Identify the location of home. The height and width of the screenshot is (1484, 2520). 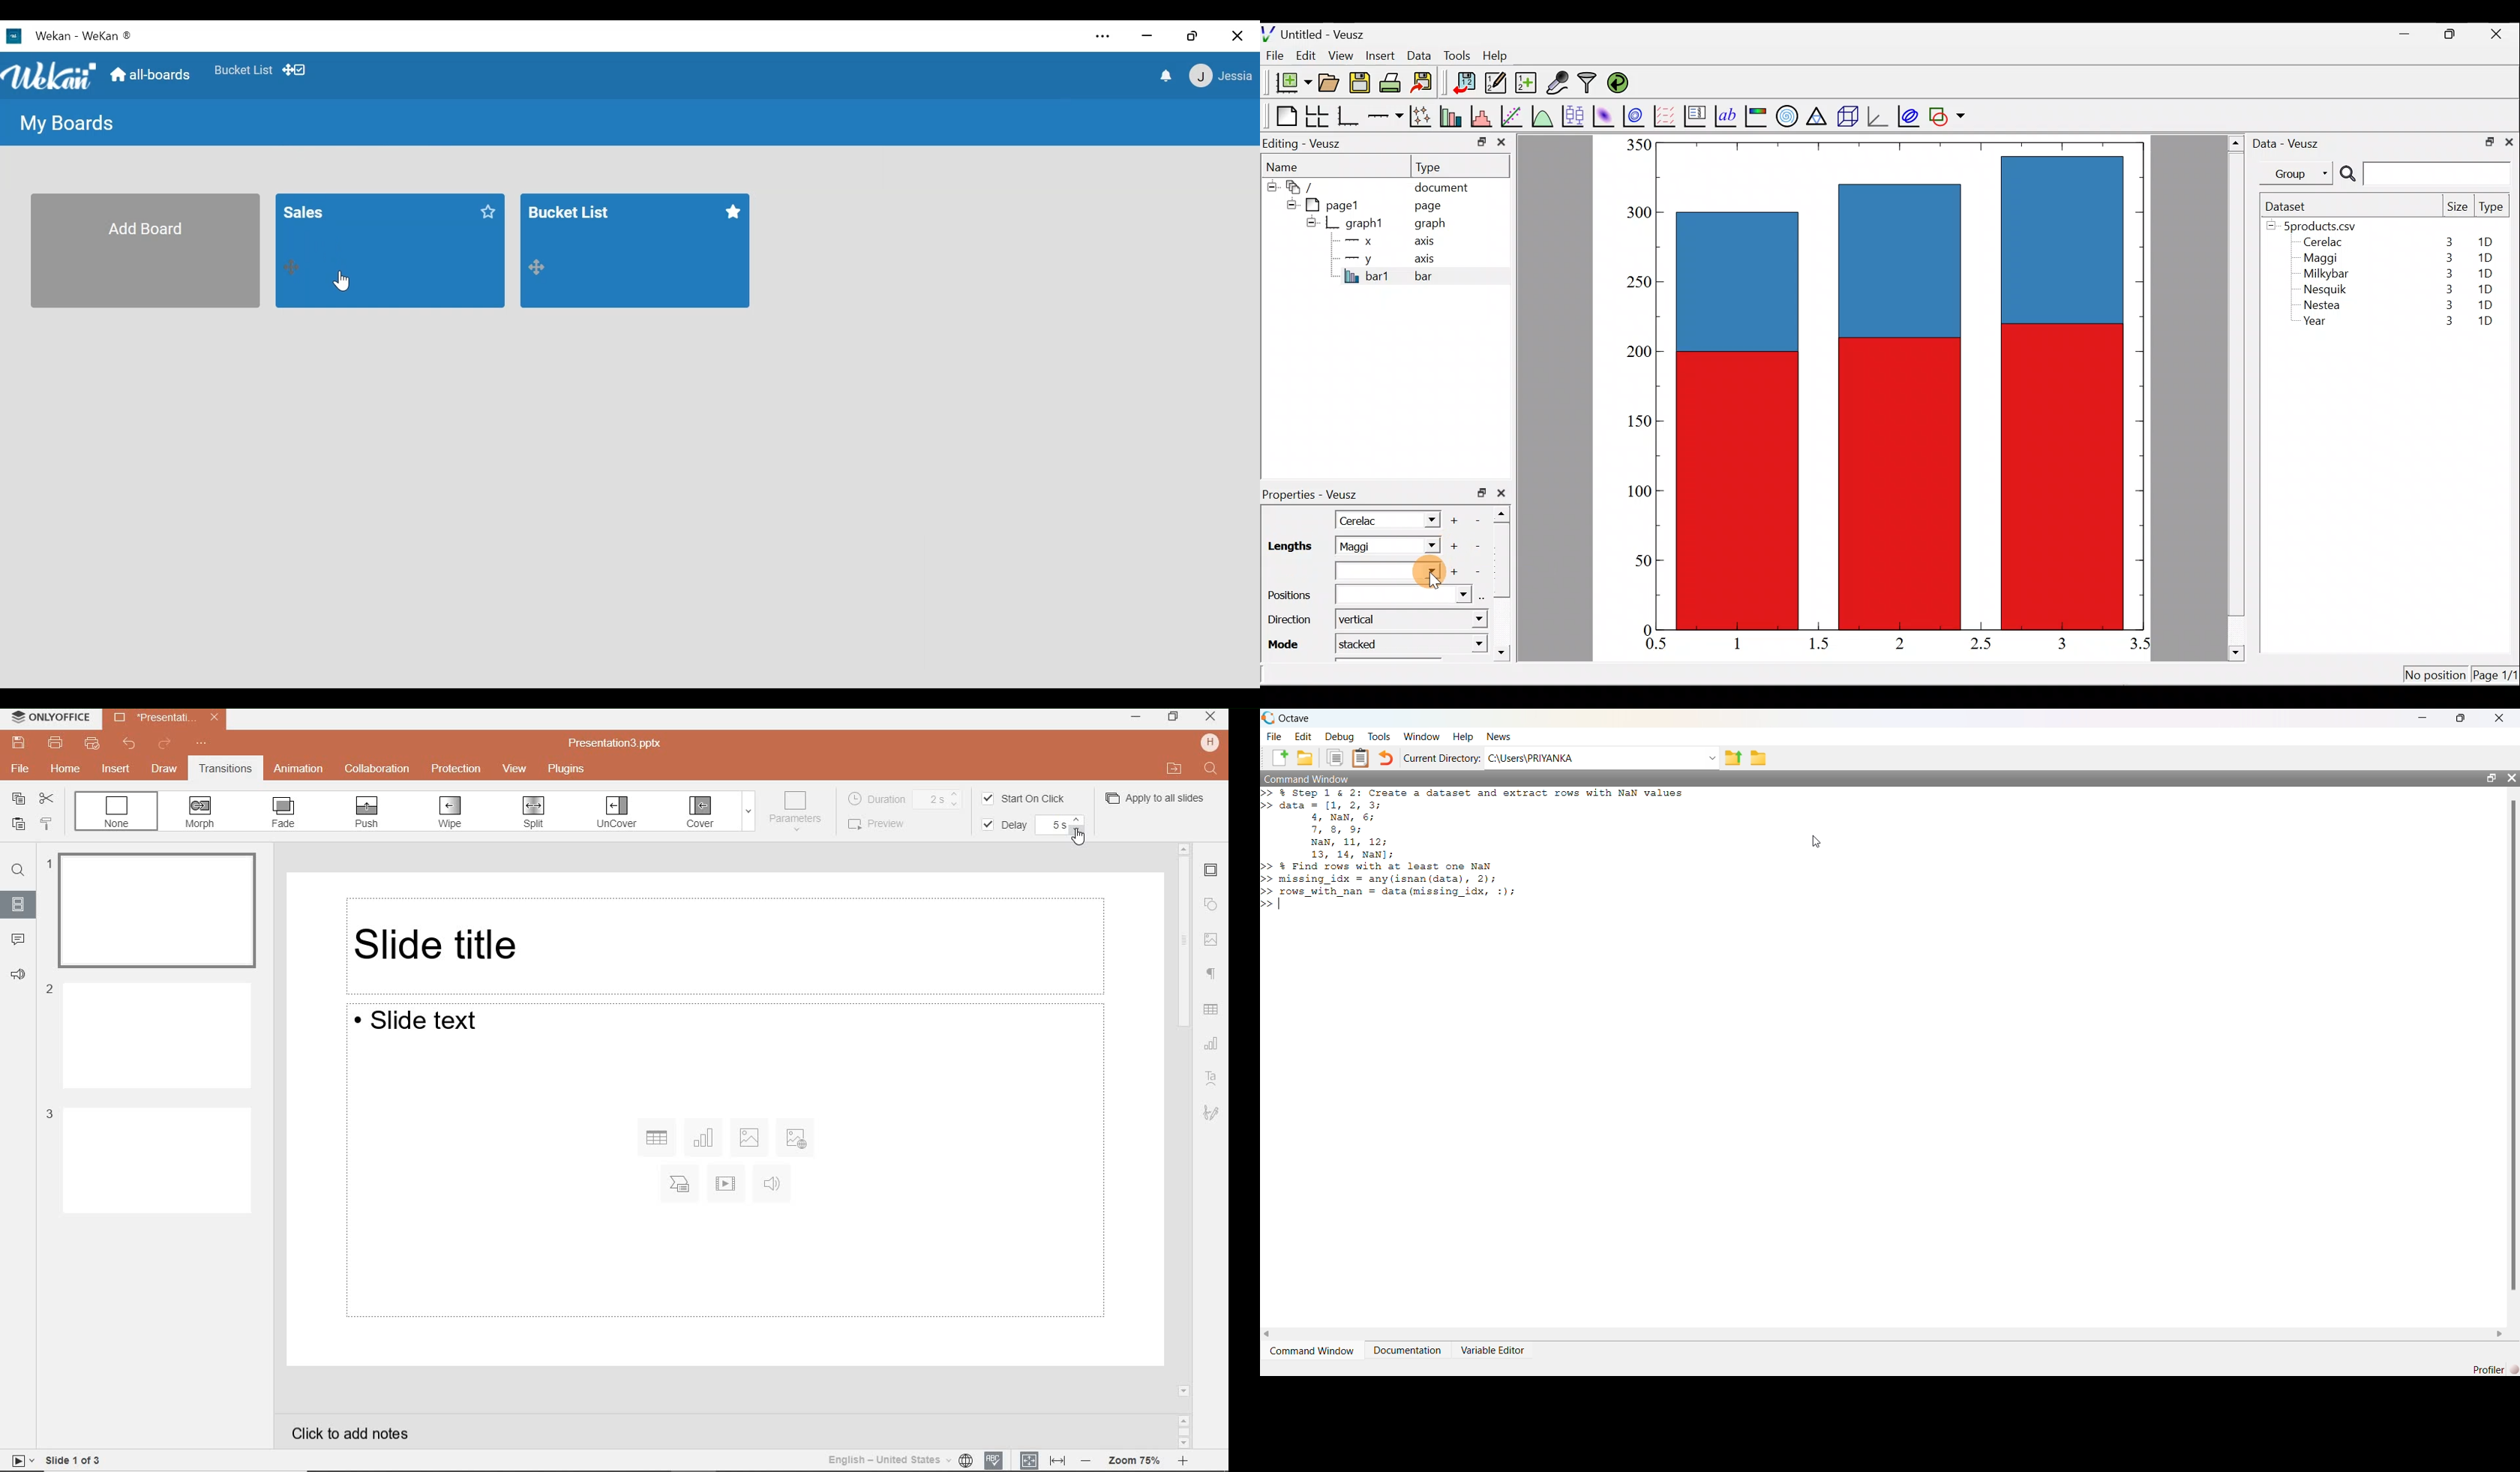
(67, 770).